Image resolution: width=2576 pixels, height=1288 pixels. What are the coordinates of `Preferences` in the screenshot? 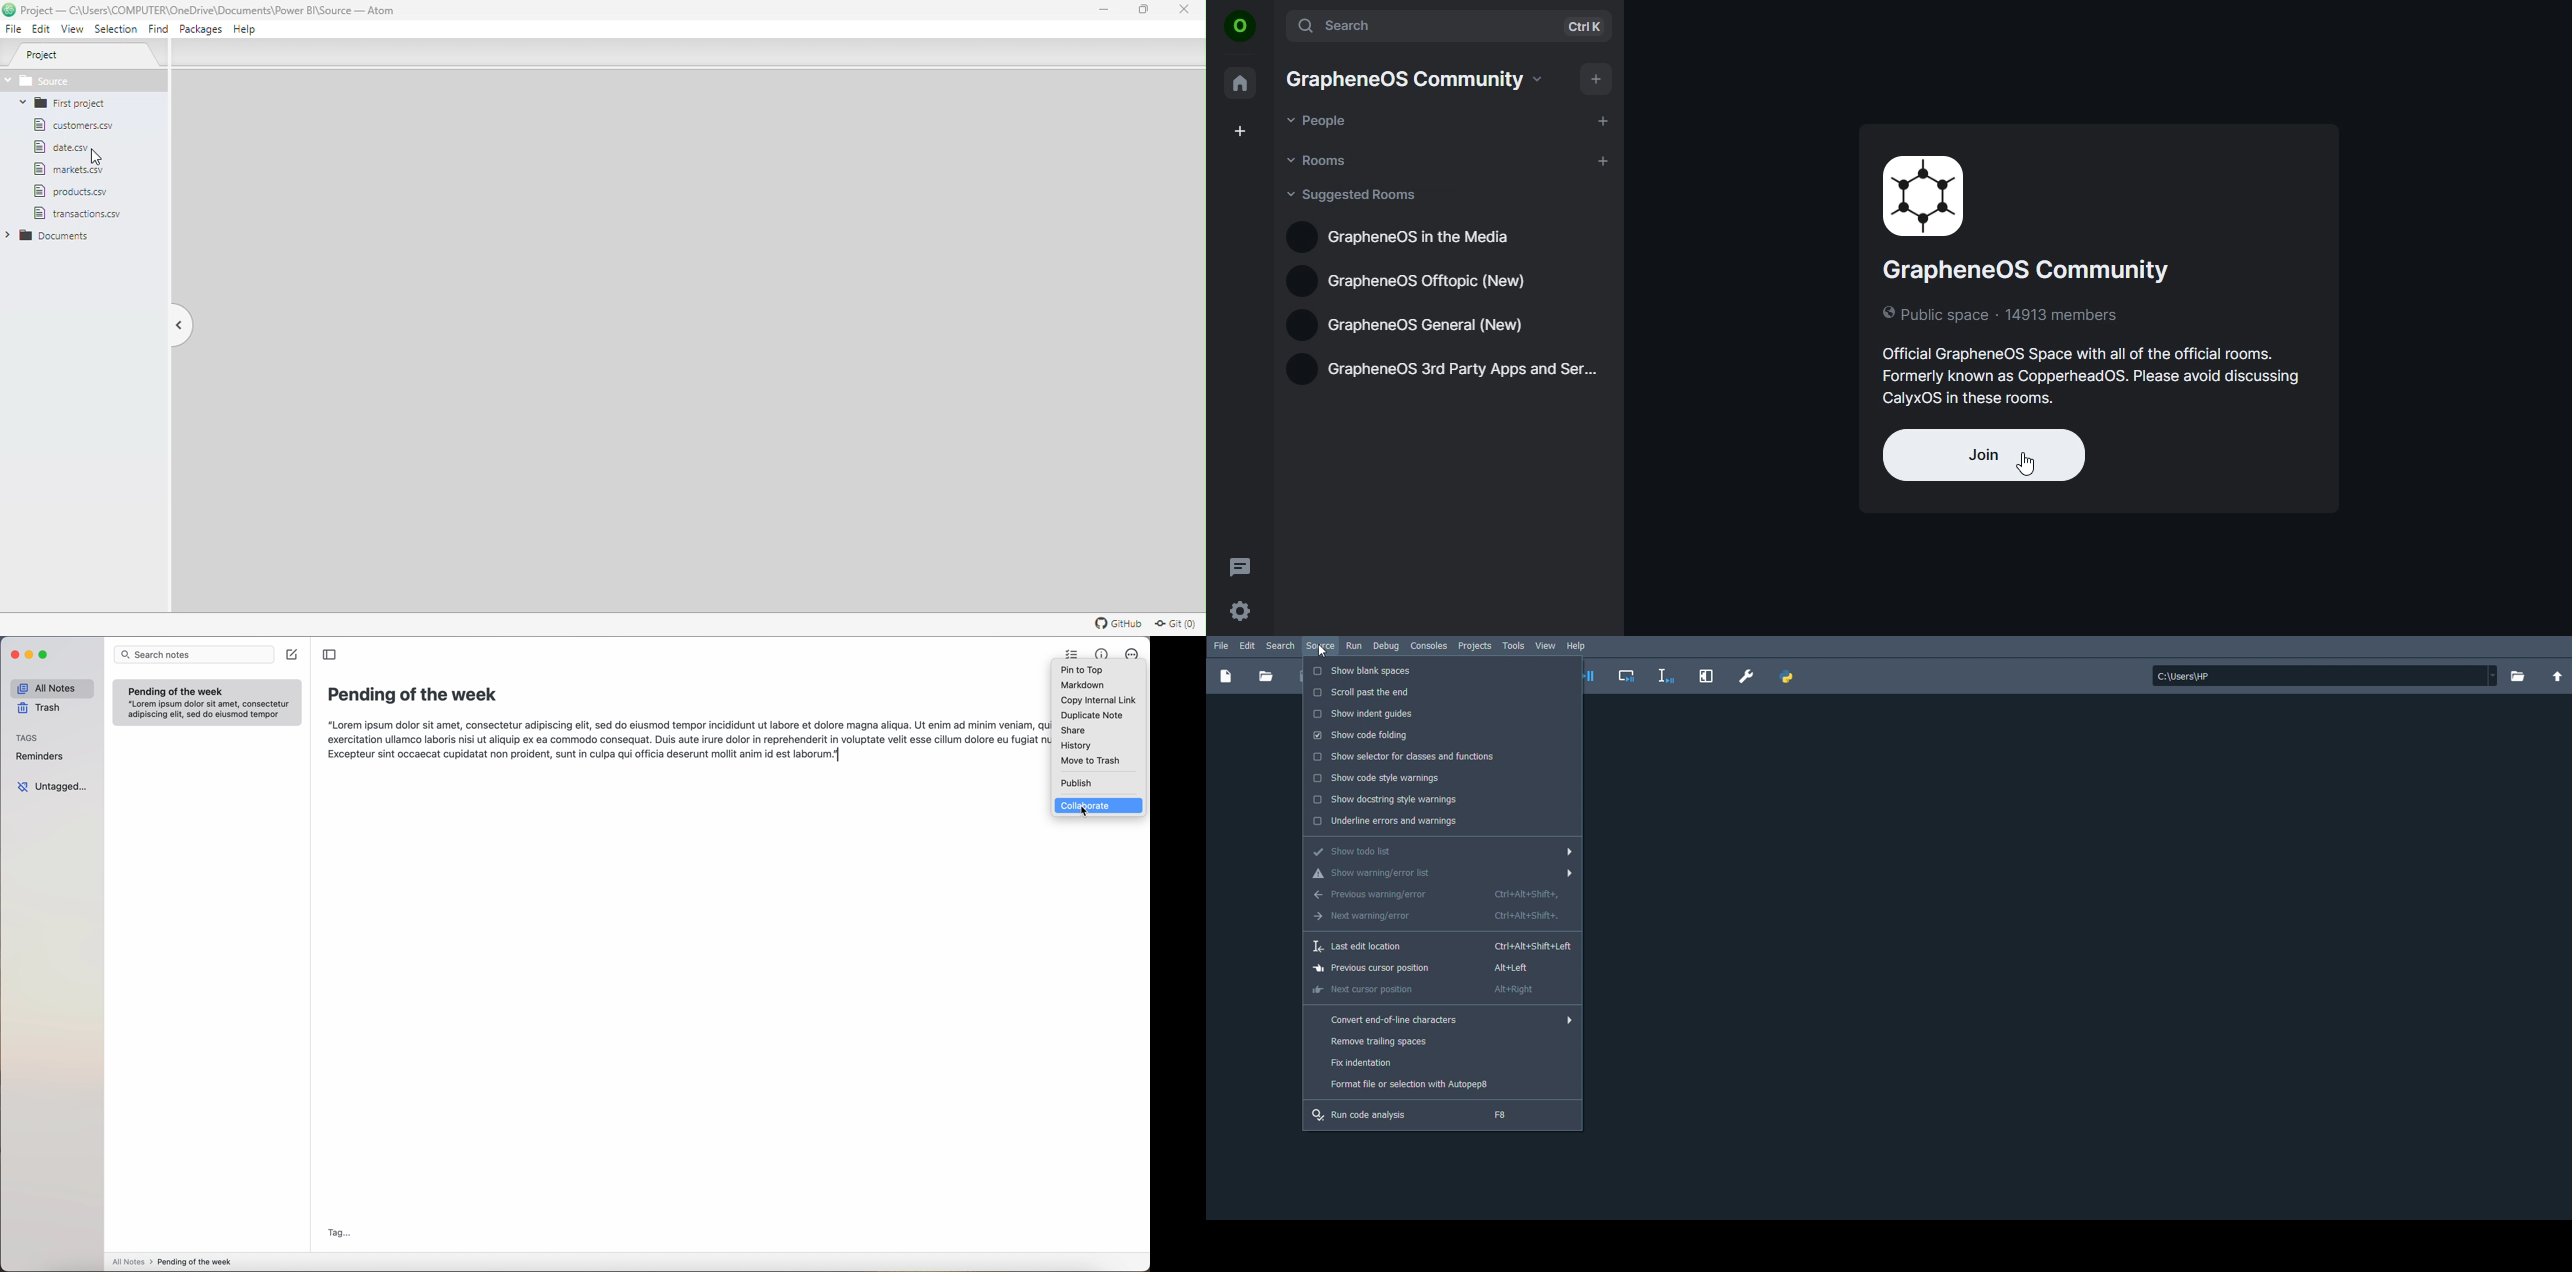 It's located at (1748, 677).